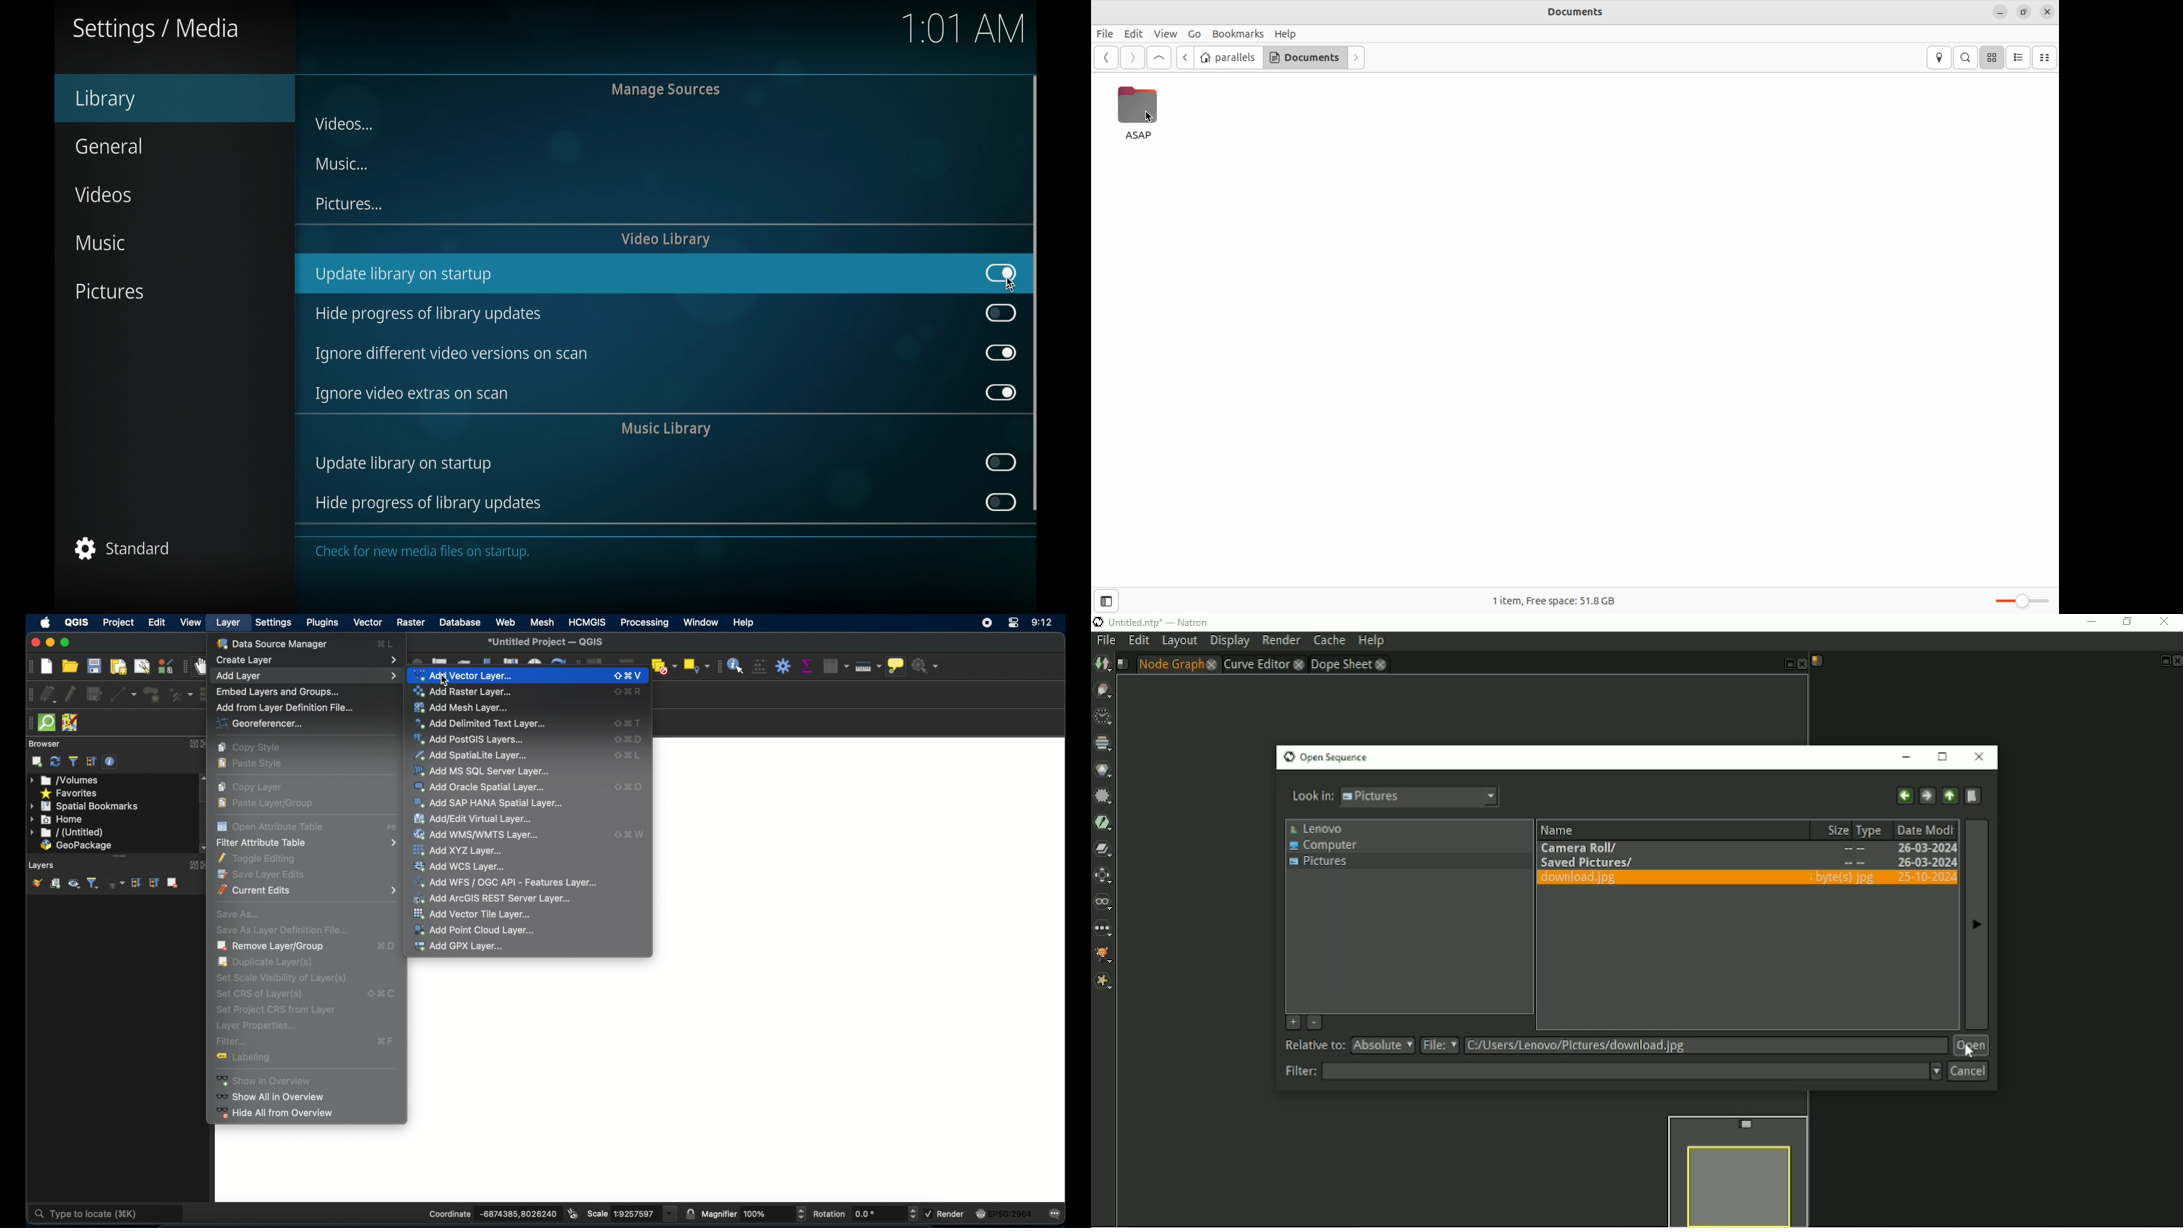  Describe the element at coordinates (272, 963) in the screenshot. I see `Duplicate Layer(s)` at that location.